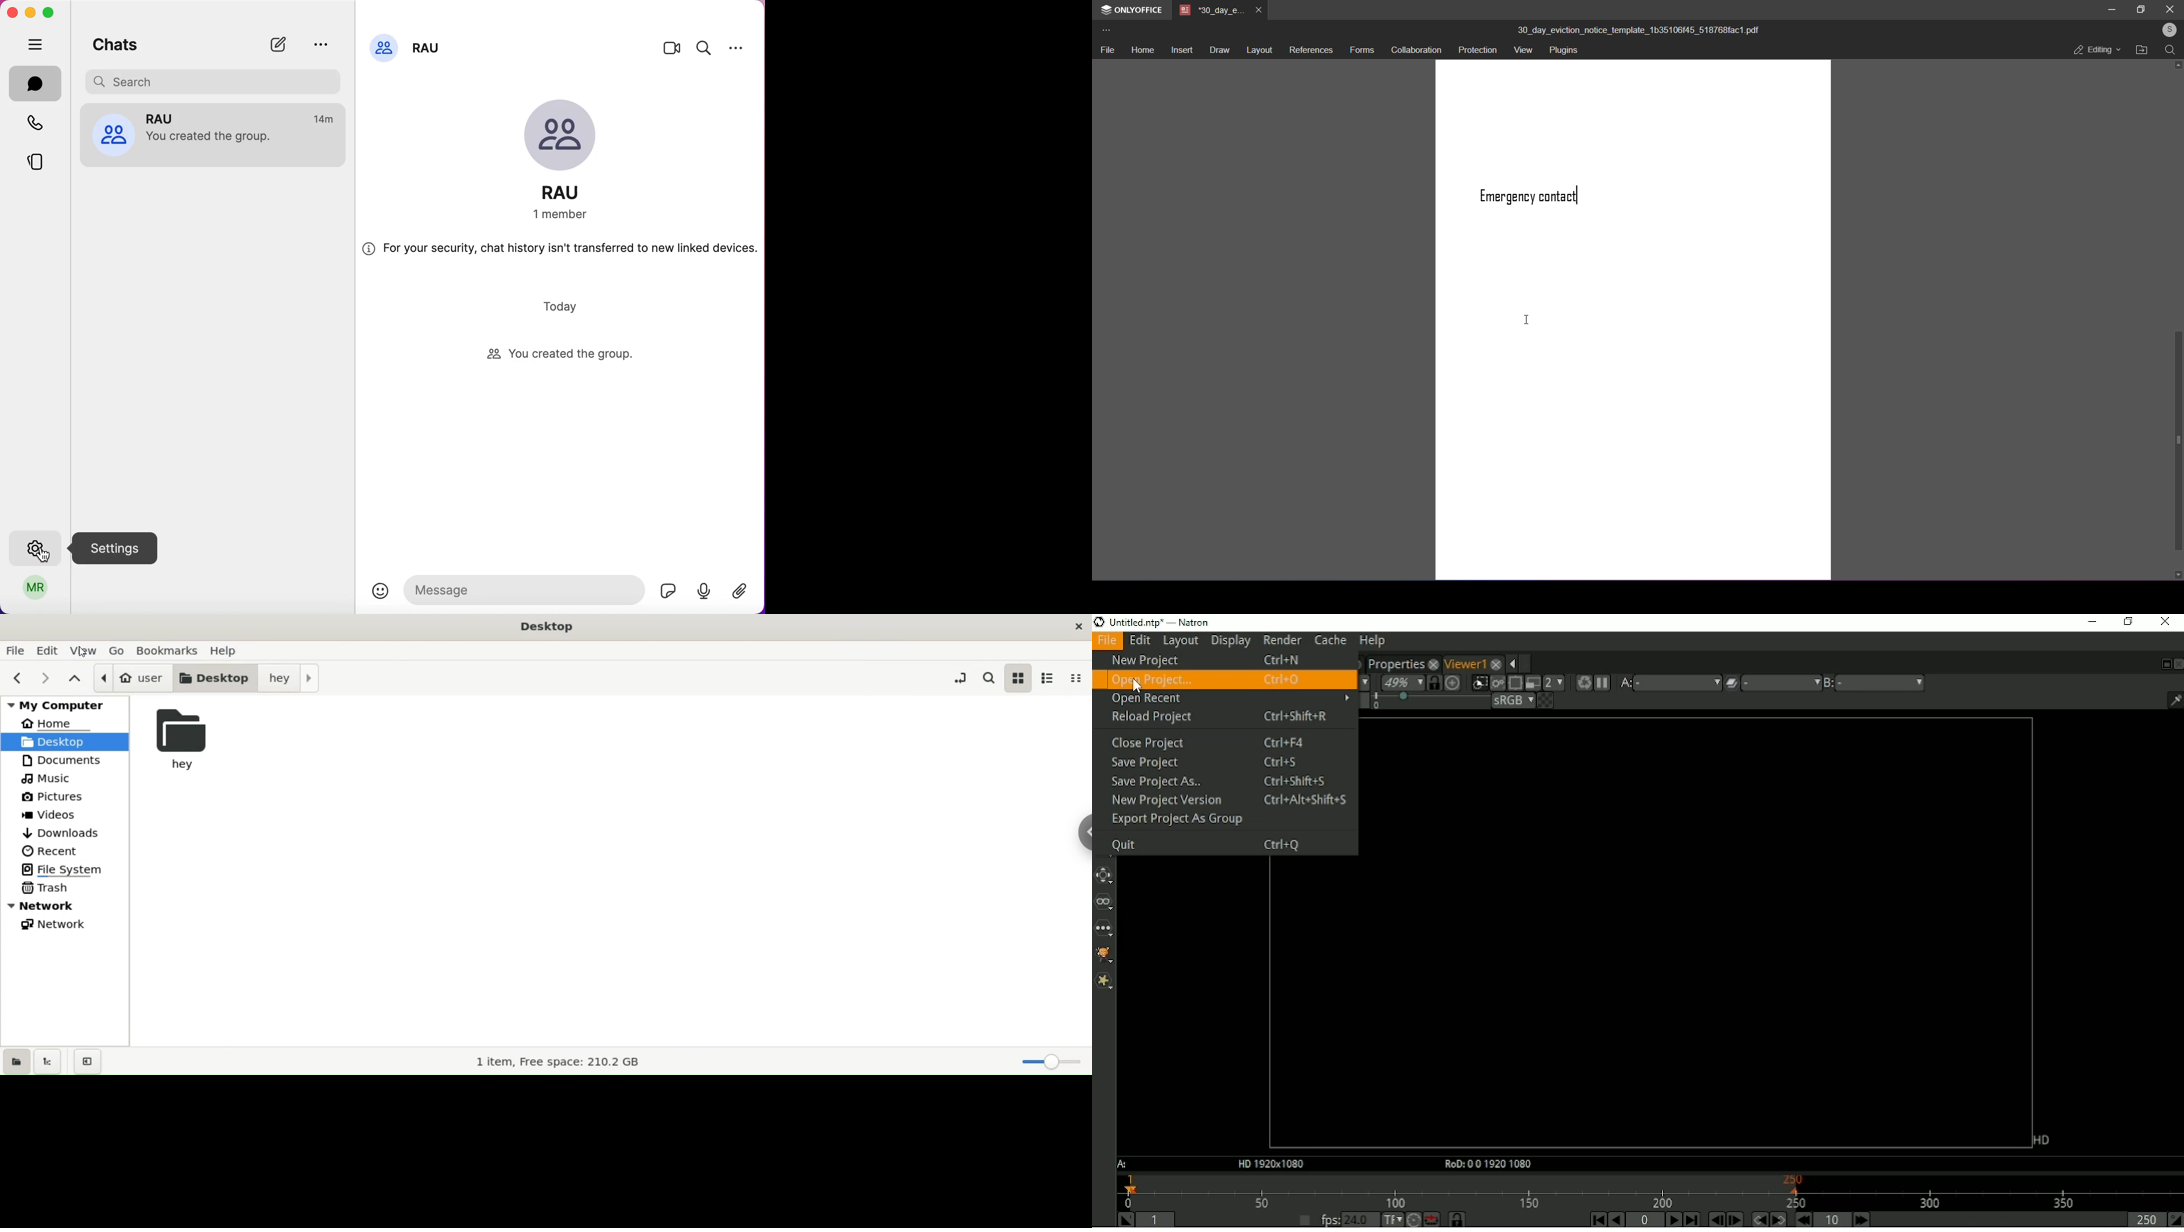 This screenshot has height=1232, width=2184. I want to click on downlods, so click(70, 834).